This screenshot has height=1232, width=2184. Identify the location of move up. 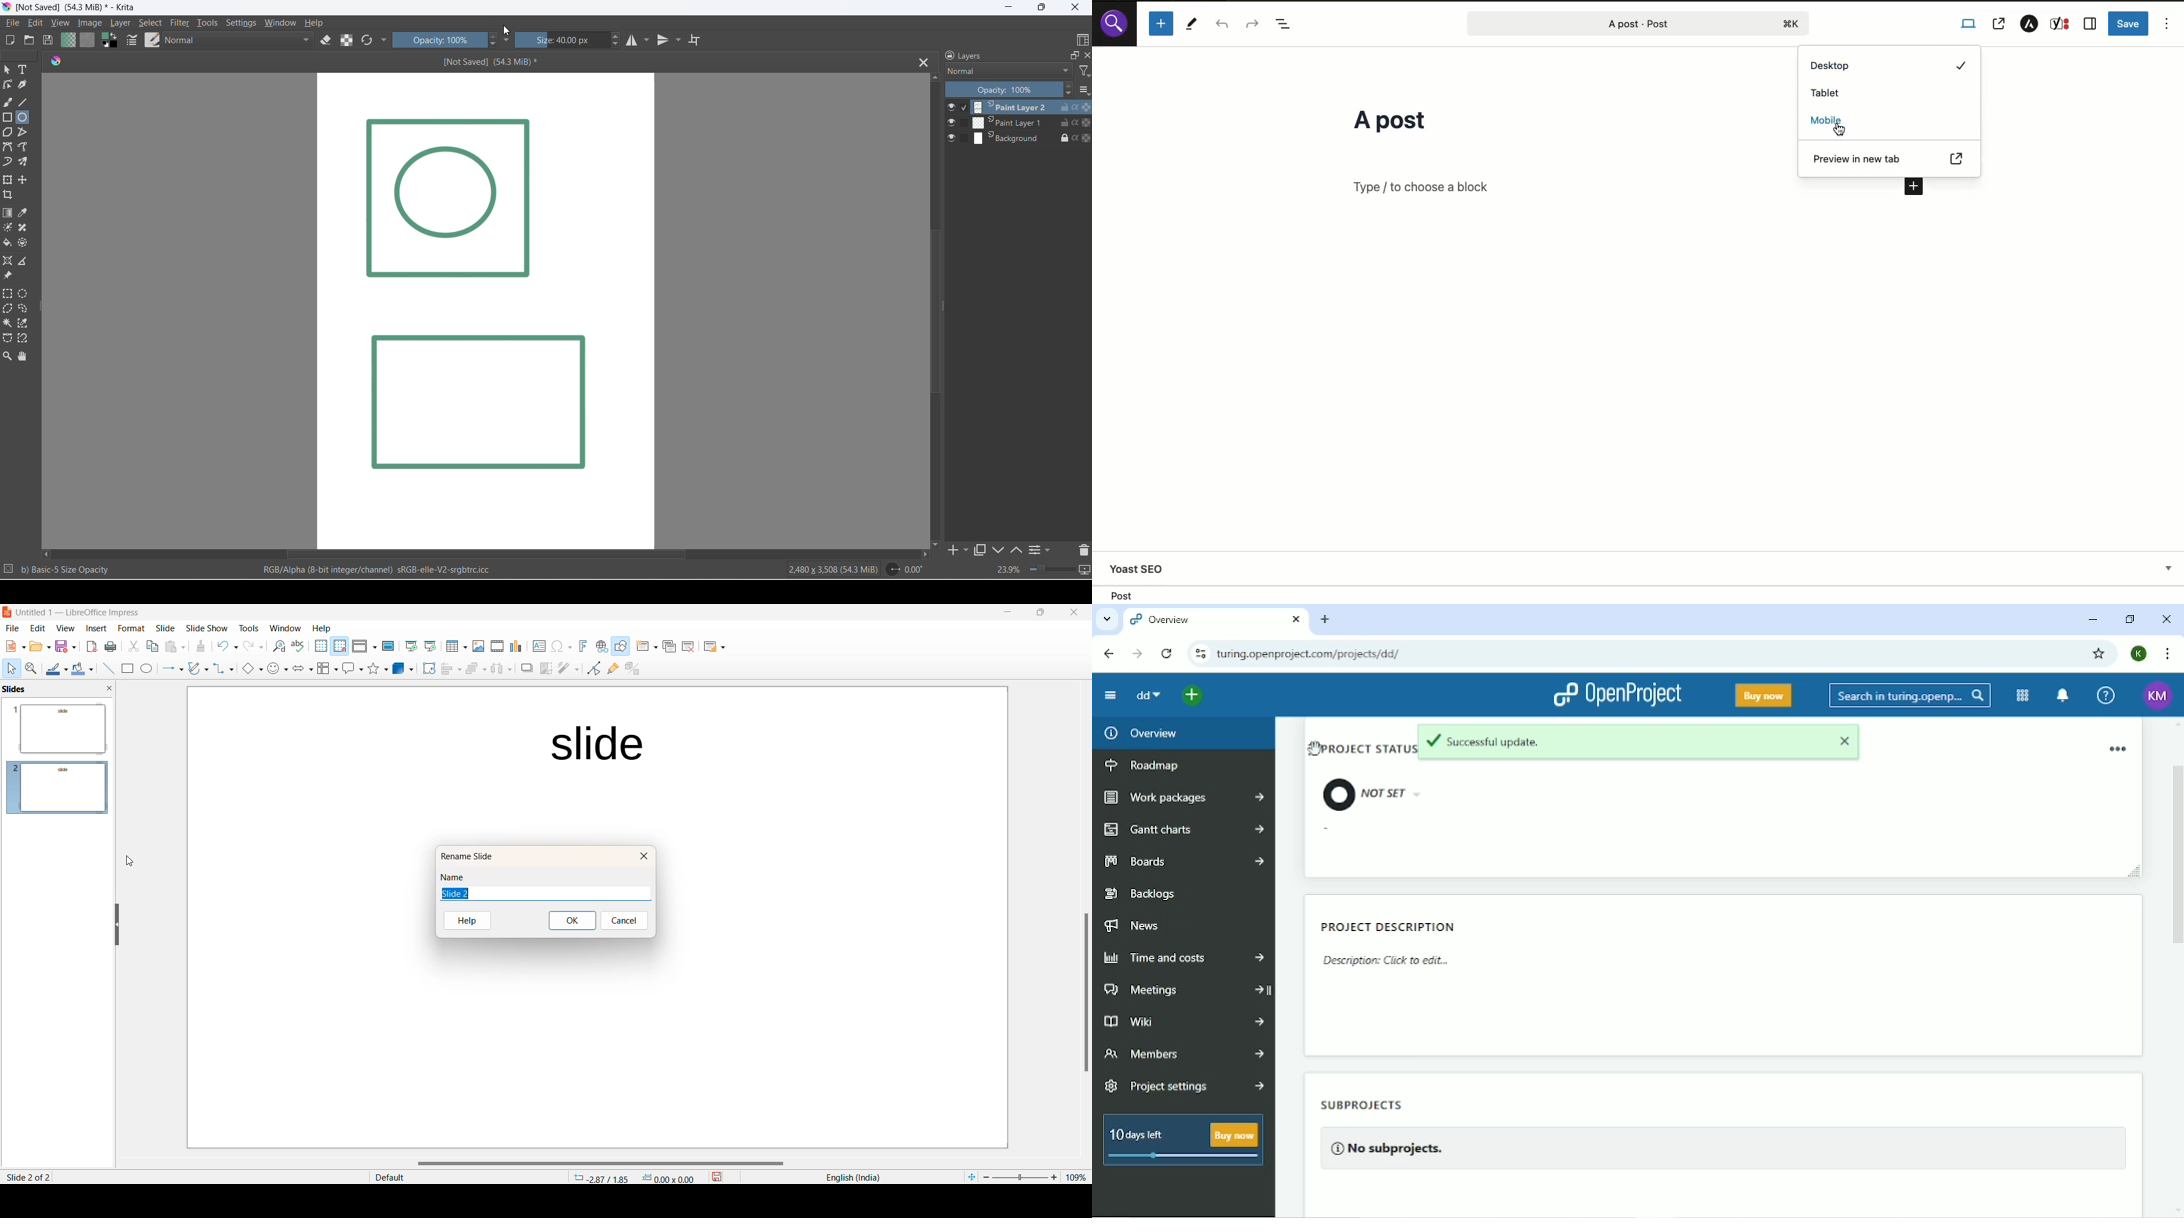
(1016, 551).